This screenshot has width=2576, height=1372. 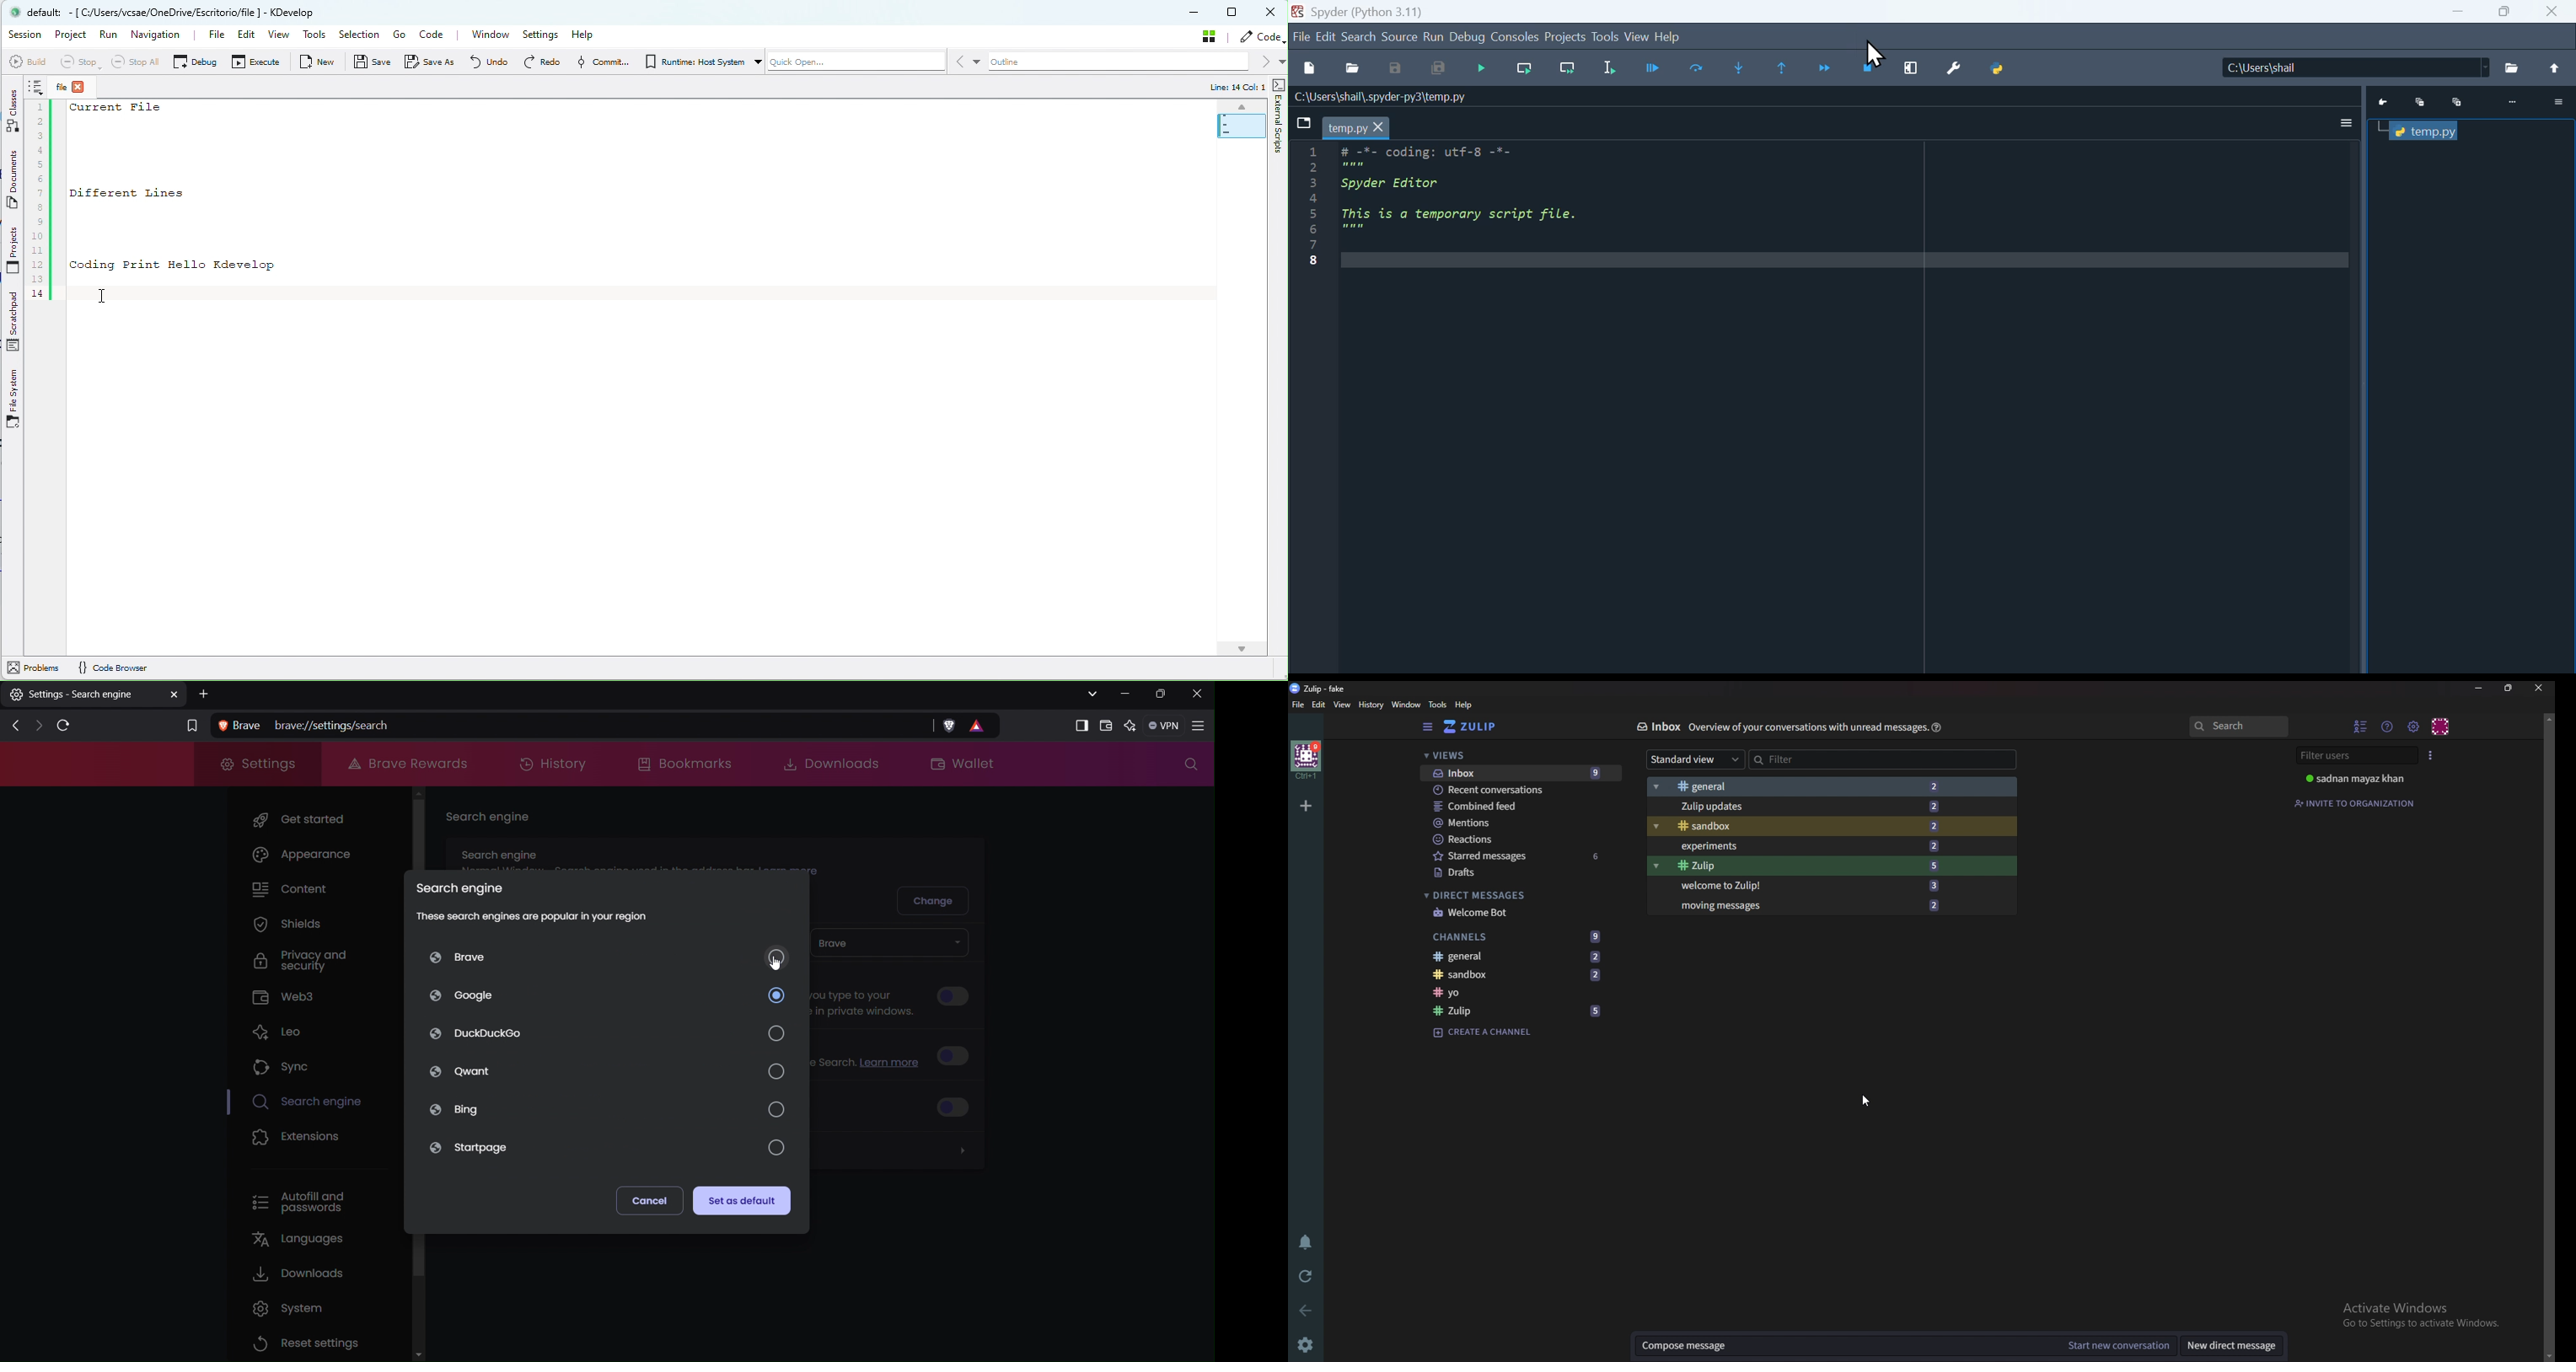 I want to click on Filter, so click(x=1884, y=759).